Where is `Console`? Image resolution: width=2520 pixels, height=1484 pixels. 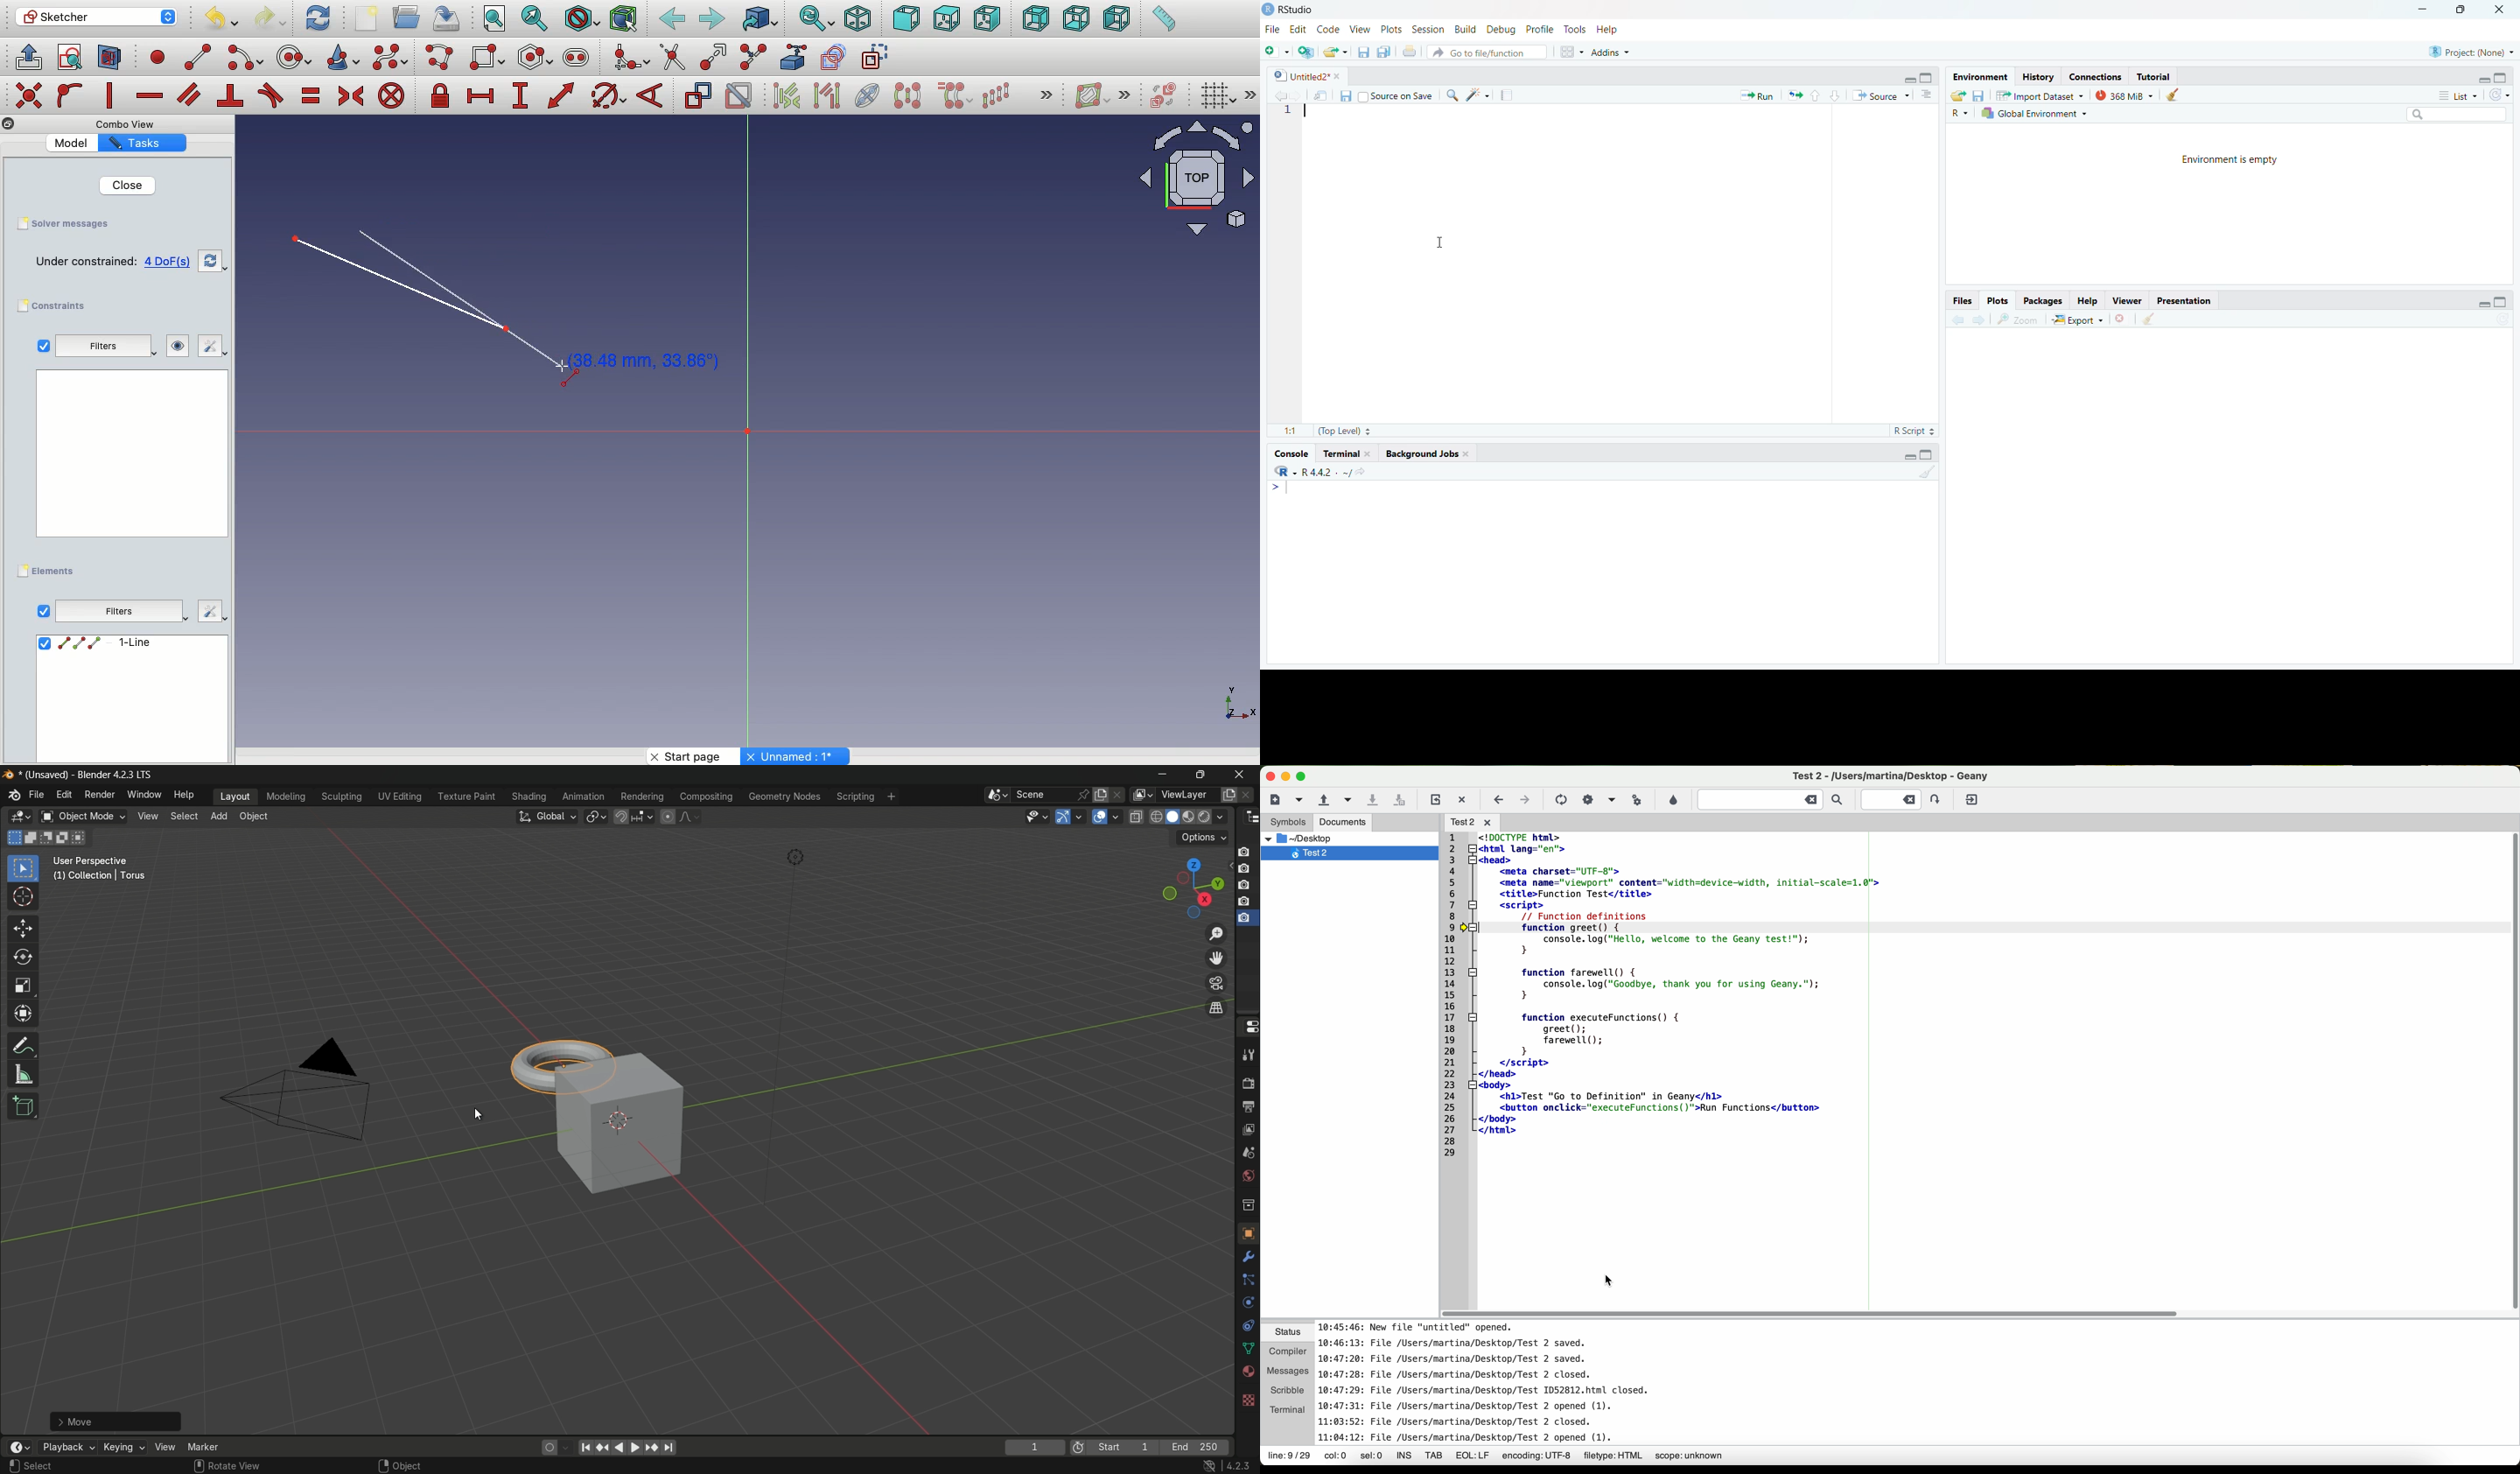
Console is located at coordinates (1293, 452).